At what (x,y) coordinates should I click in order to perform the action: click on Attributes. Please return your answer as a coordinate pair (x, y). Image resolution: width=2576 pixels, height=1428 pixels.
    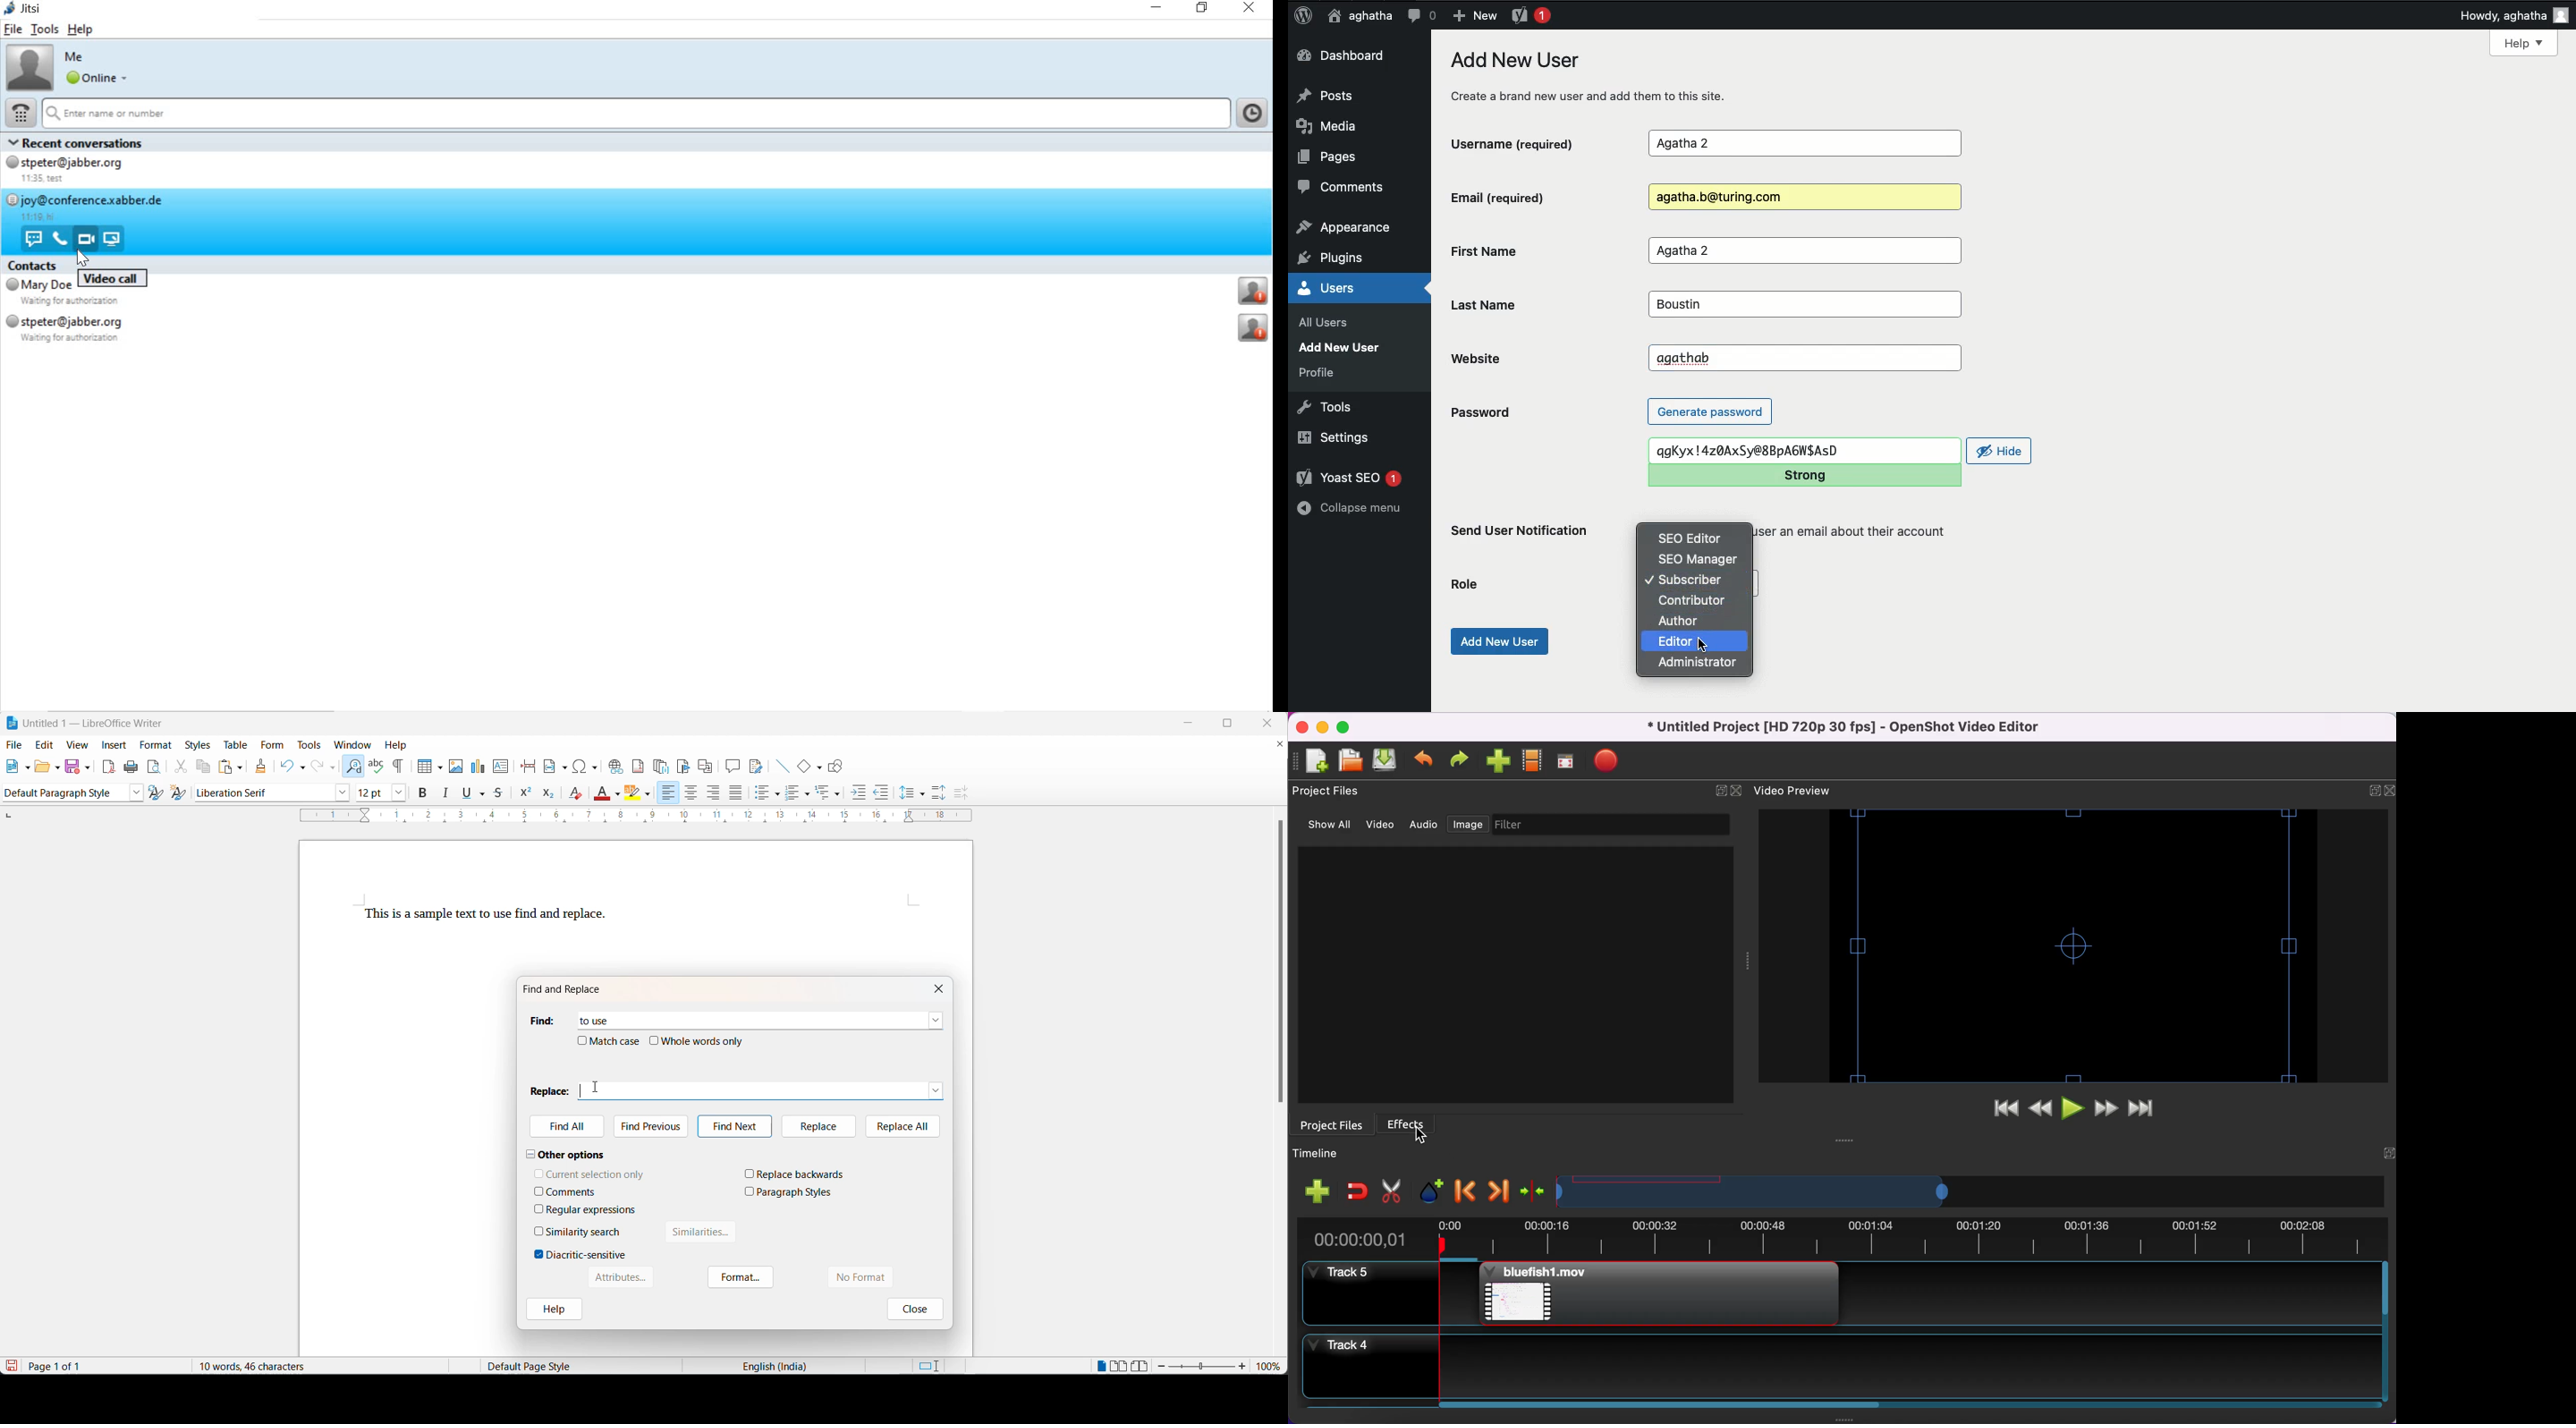
    Looking at the image, I should click on (619, 1278).